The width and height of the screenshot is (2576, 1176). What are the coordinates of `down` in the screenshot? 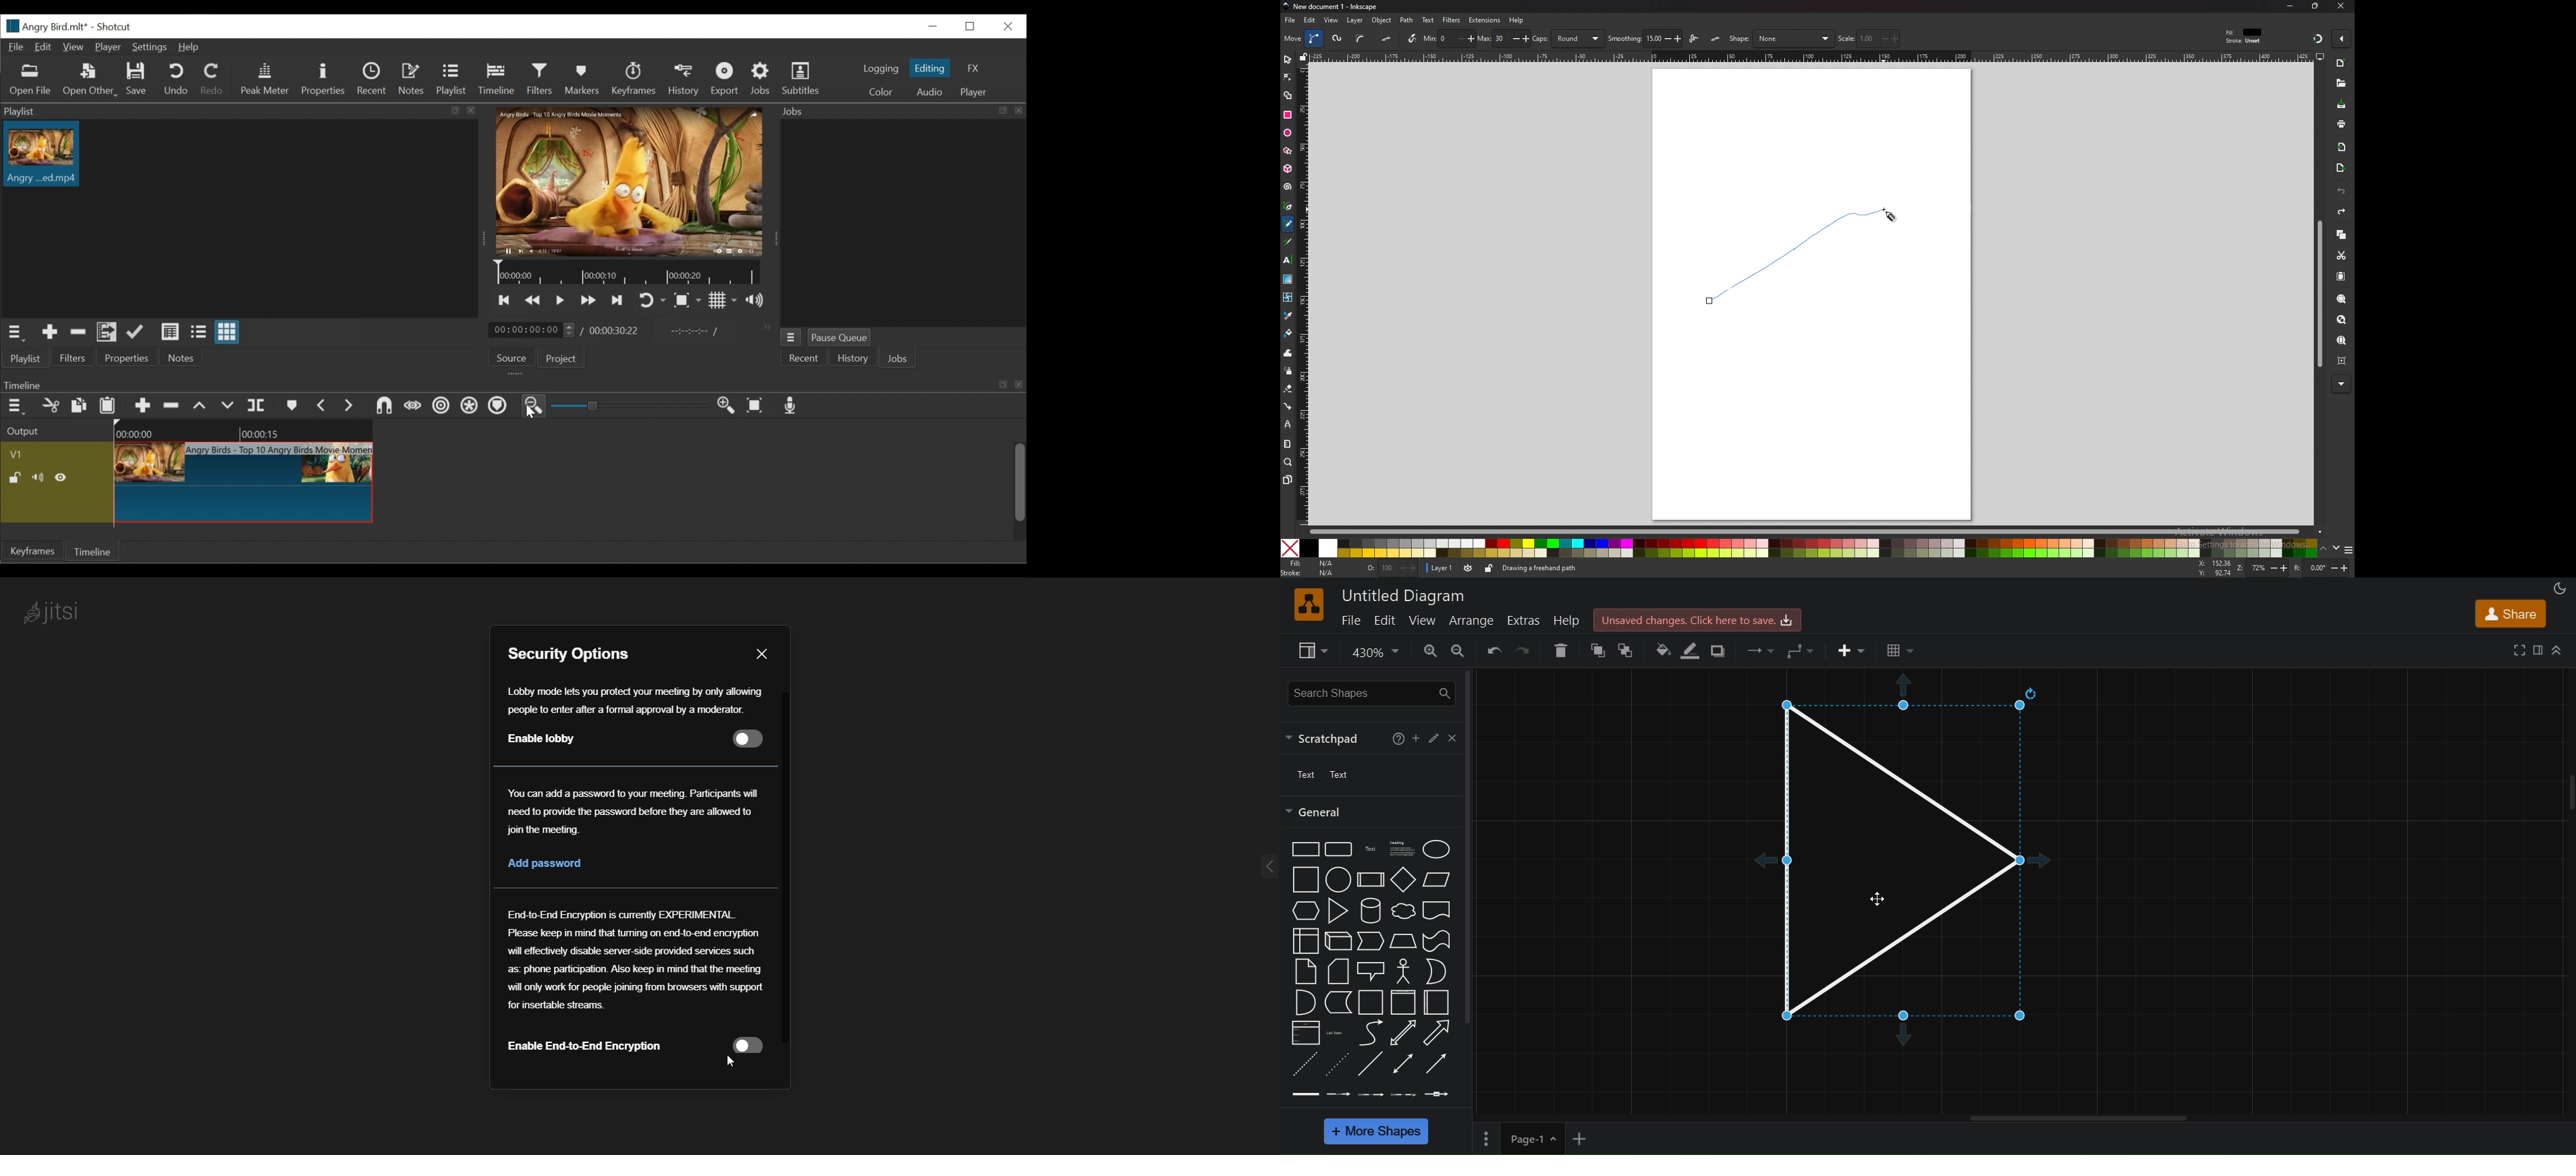 It's located at (2336, 547).